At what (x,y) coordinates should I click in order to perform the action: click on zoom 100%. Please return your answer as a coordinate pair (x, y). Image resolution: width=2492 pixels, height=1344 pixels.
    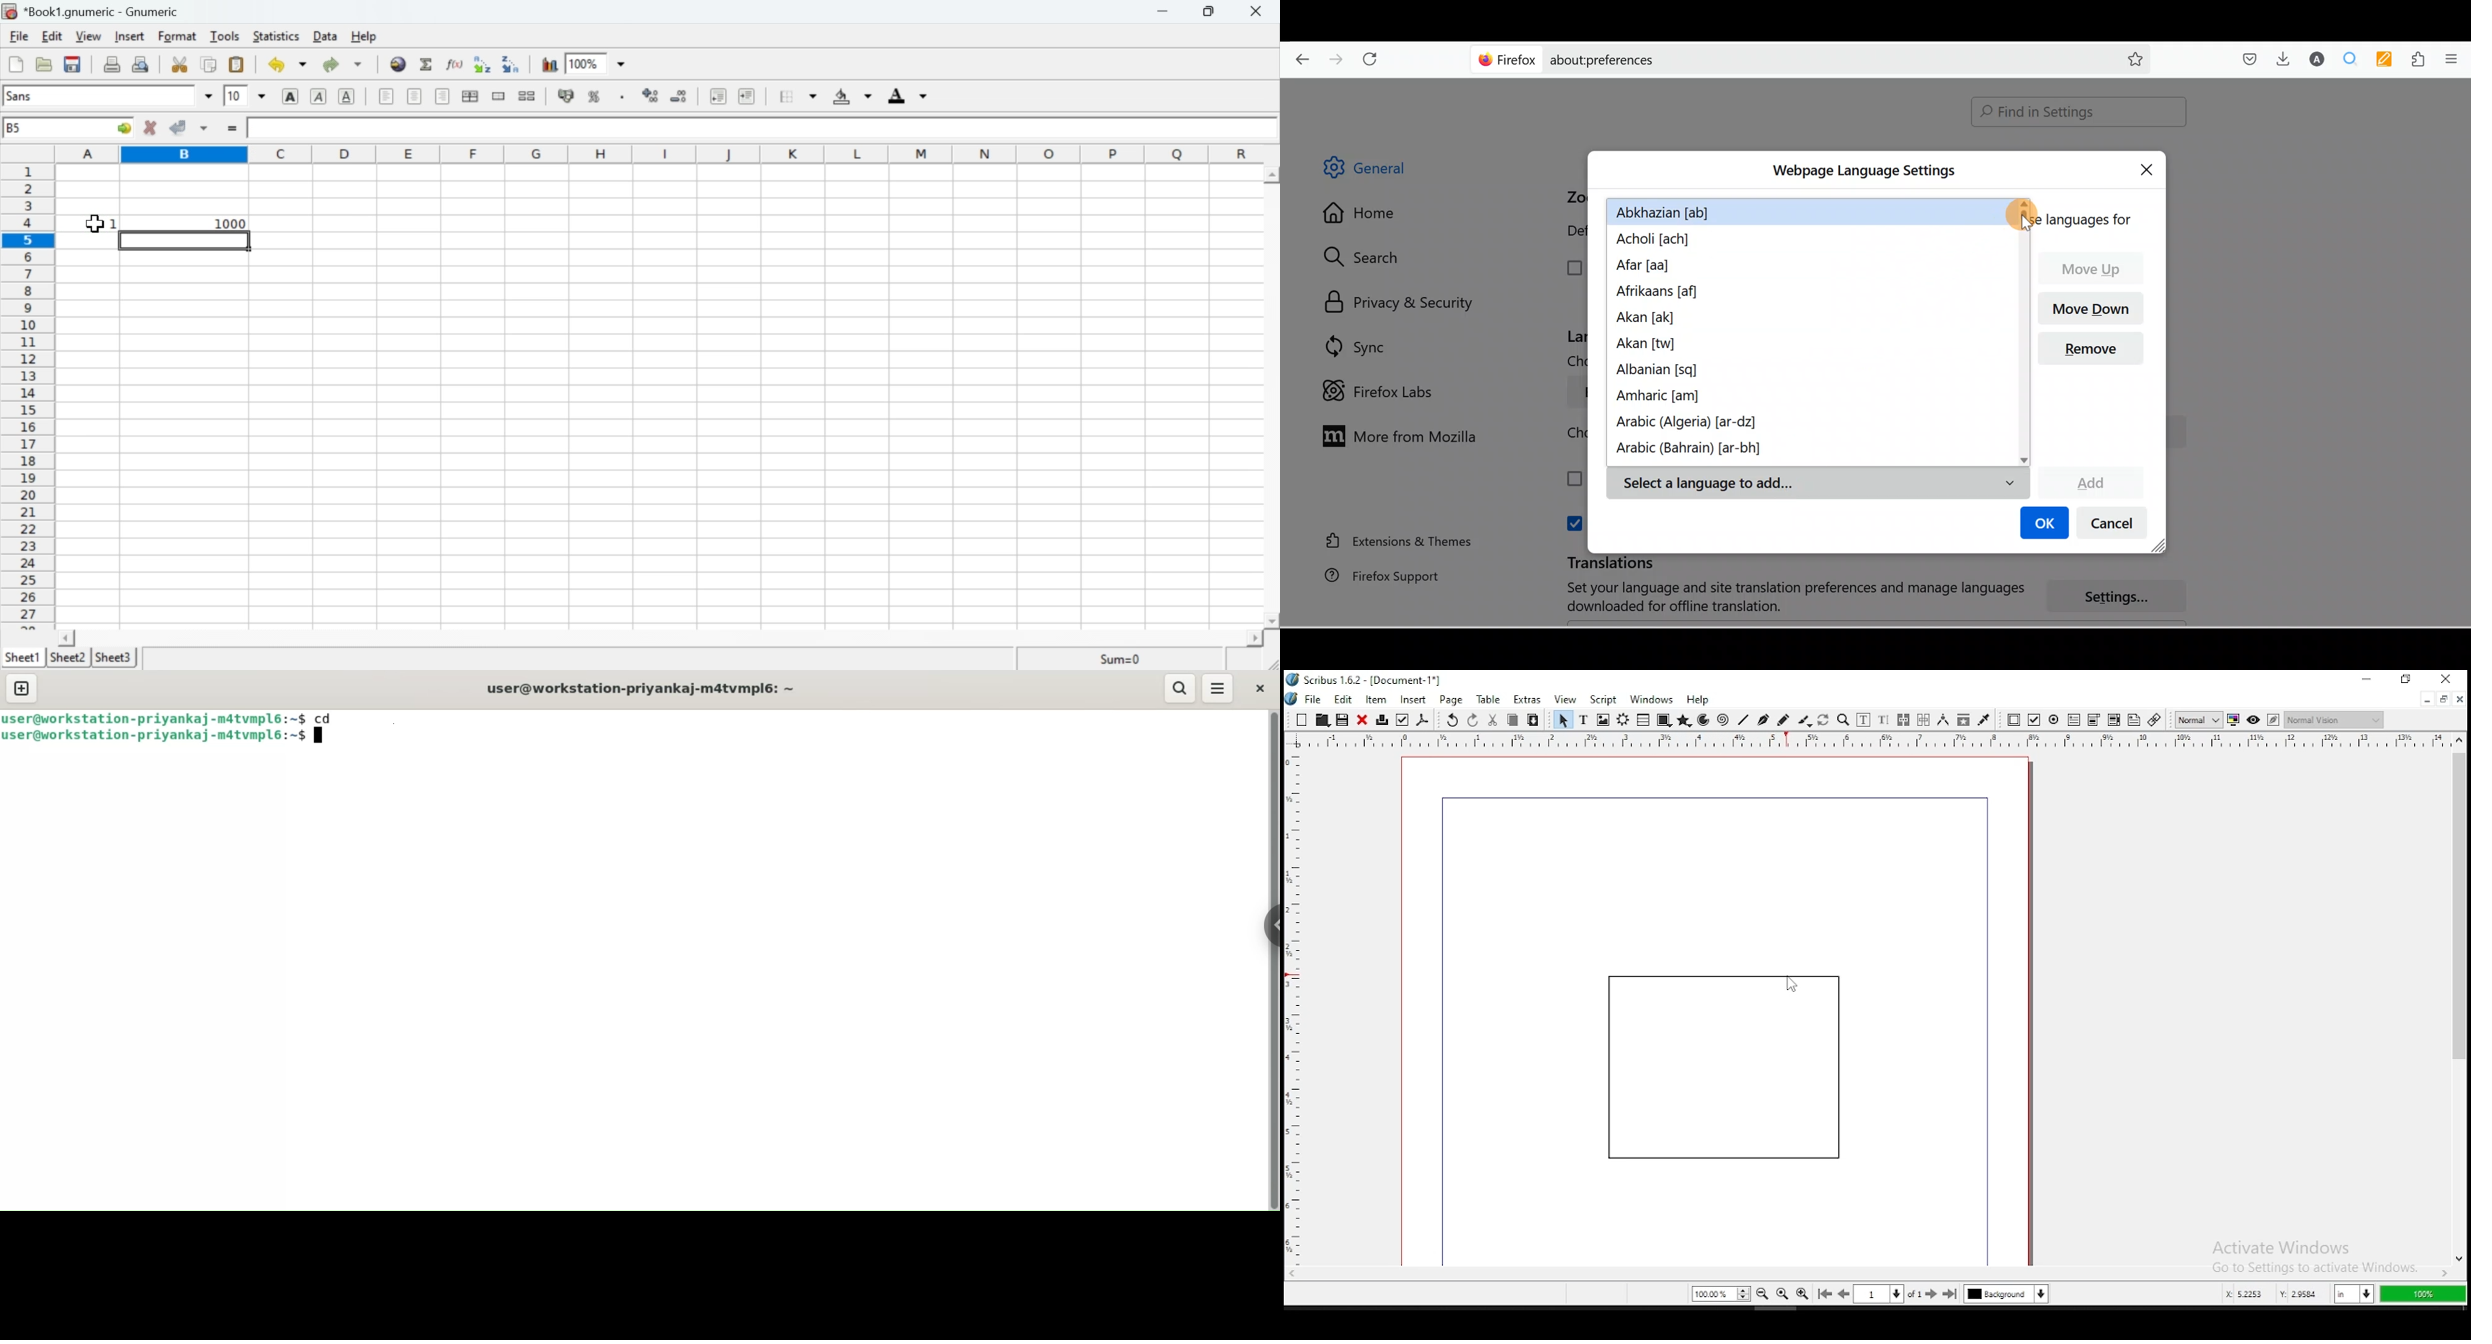
    Looking at the image, I should click on (1782, 1293).